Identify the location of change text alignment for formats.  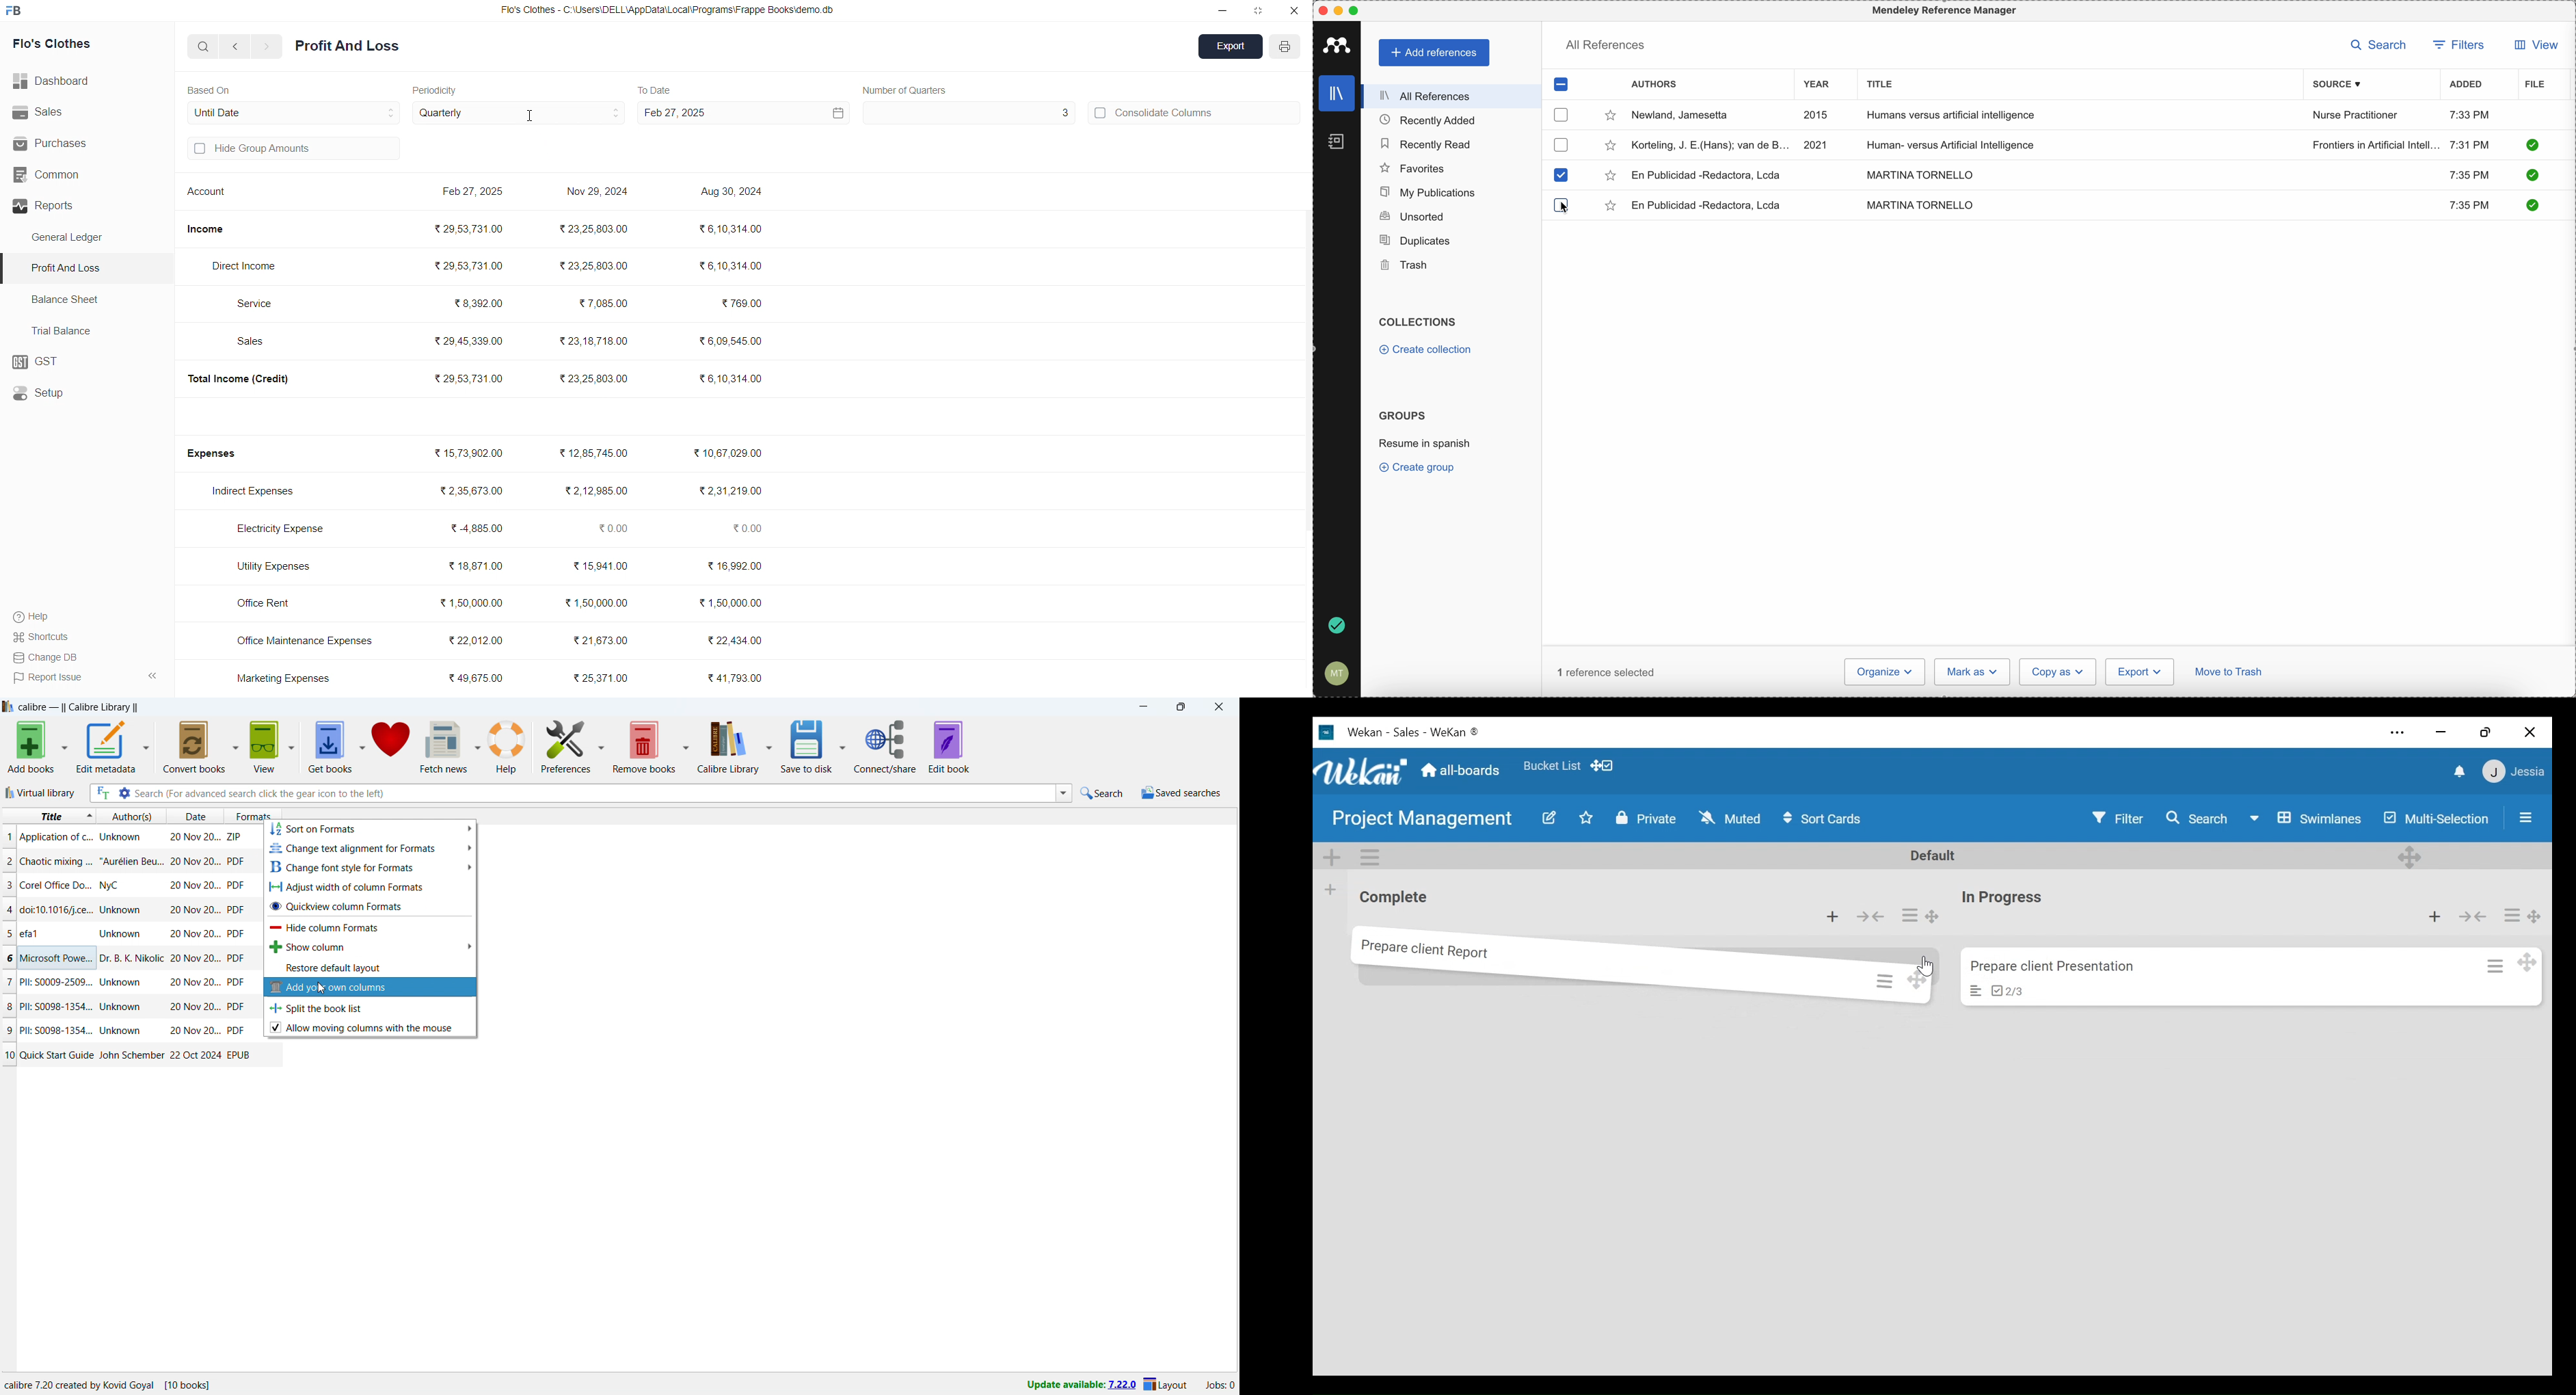
(370, 848).